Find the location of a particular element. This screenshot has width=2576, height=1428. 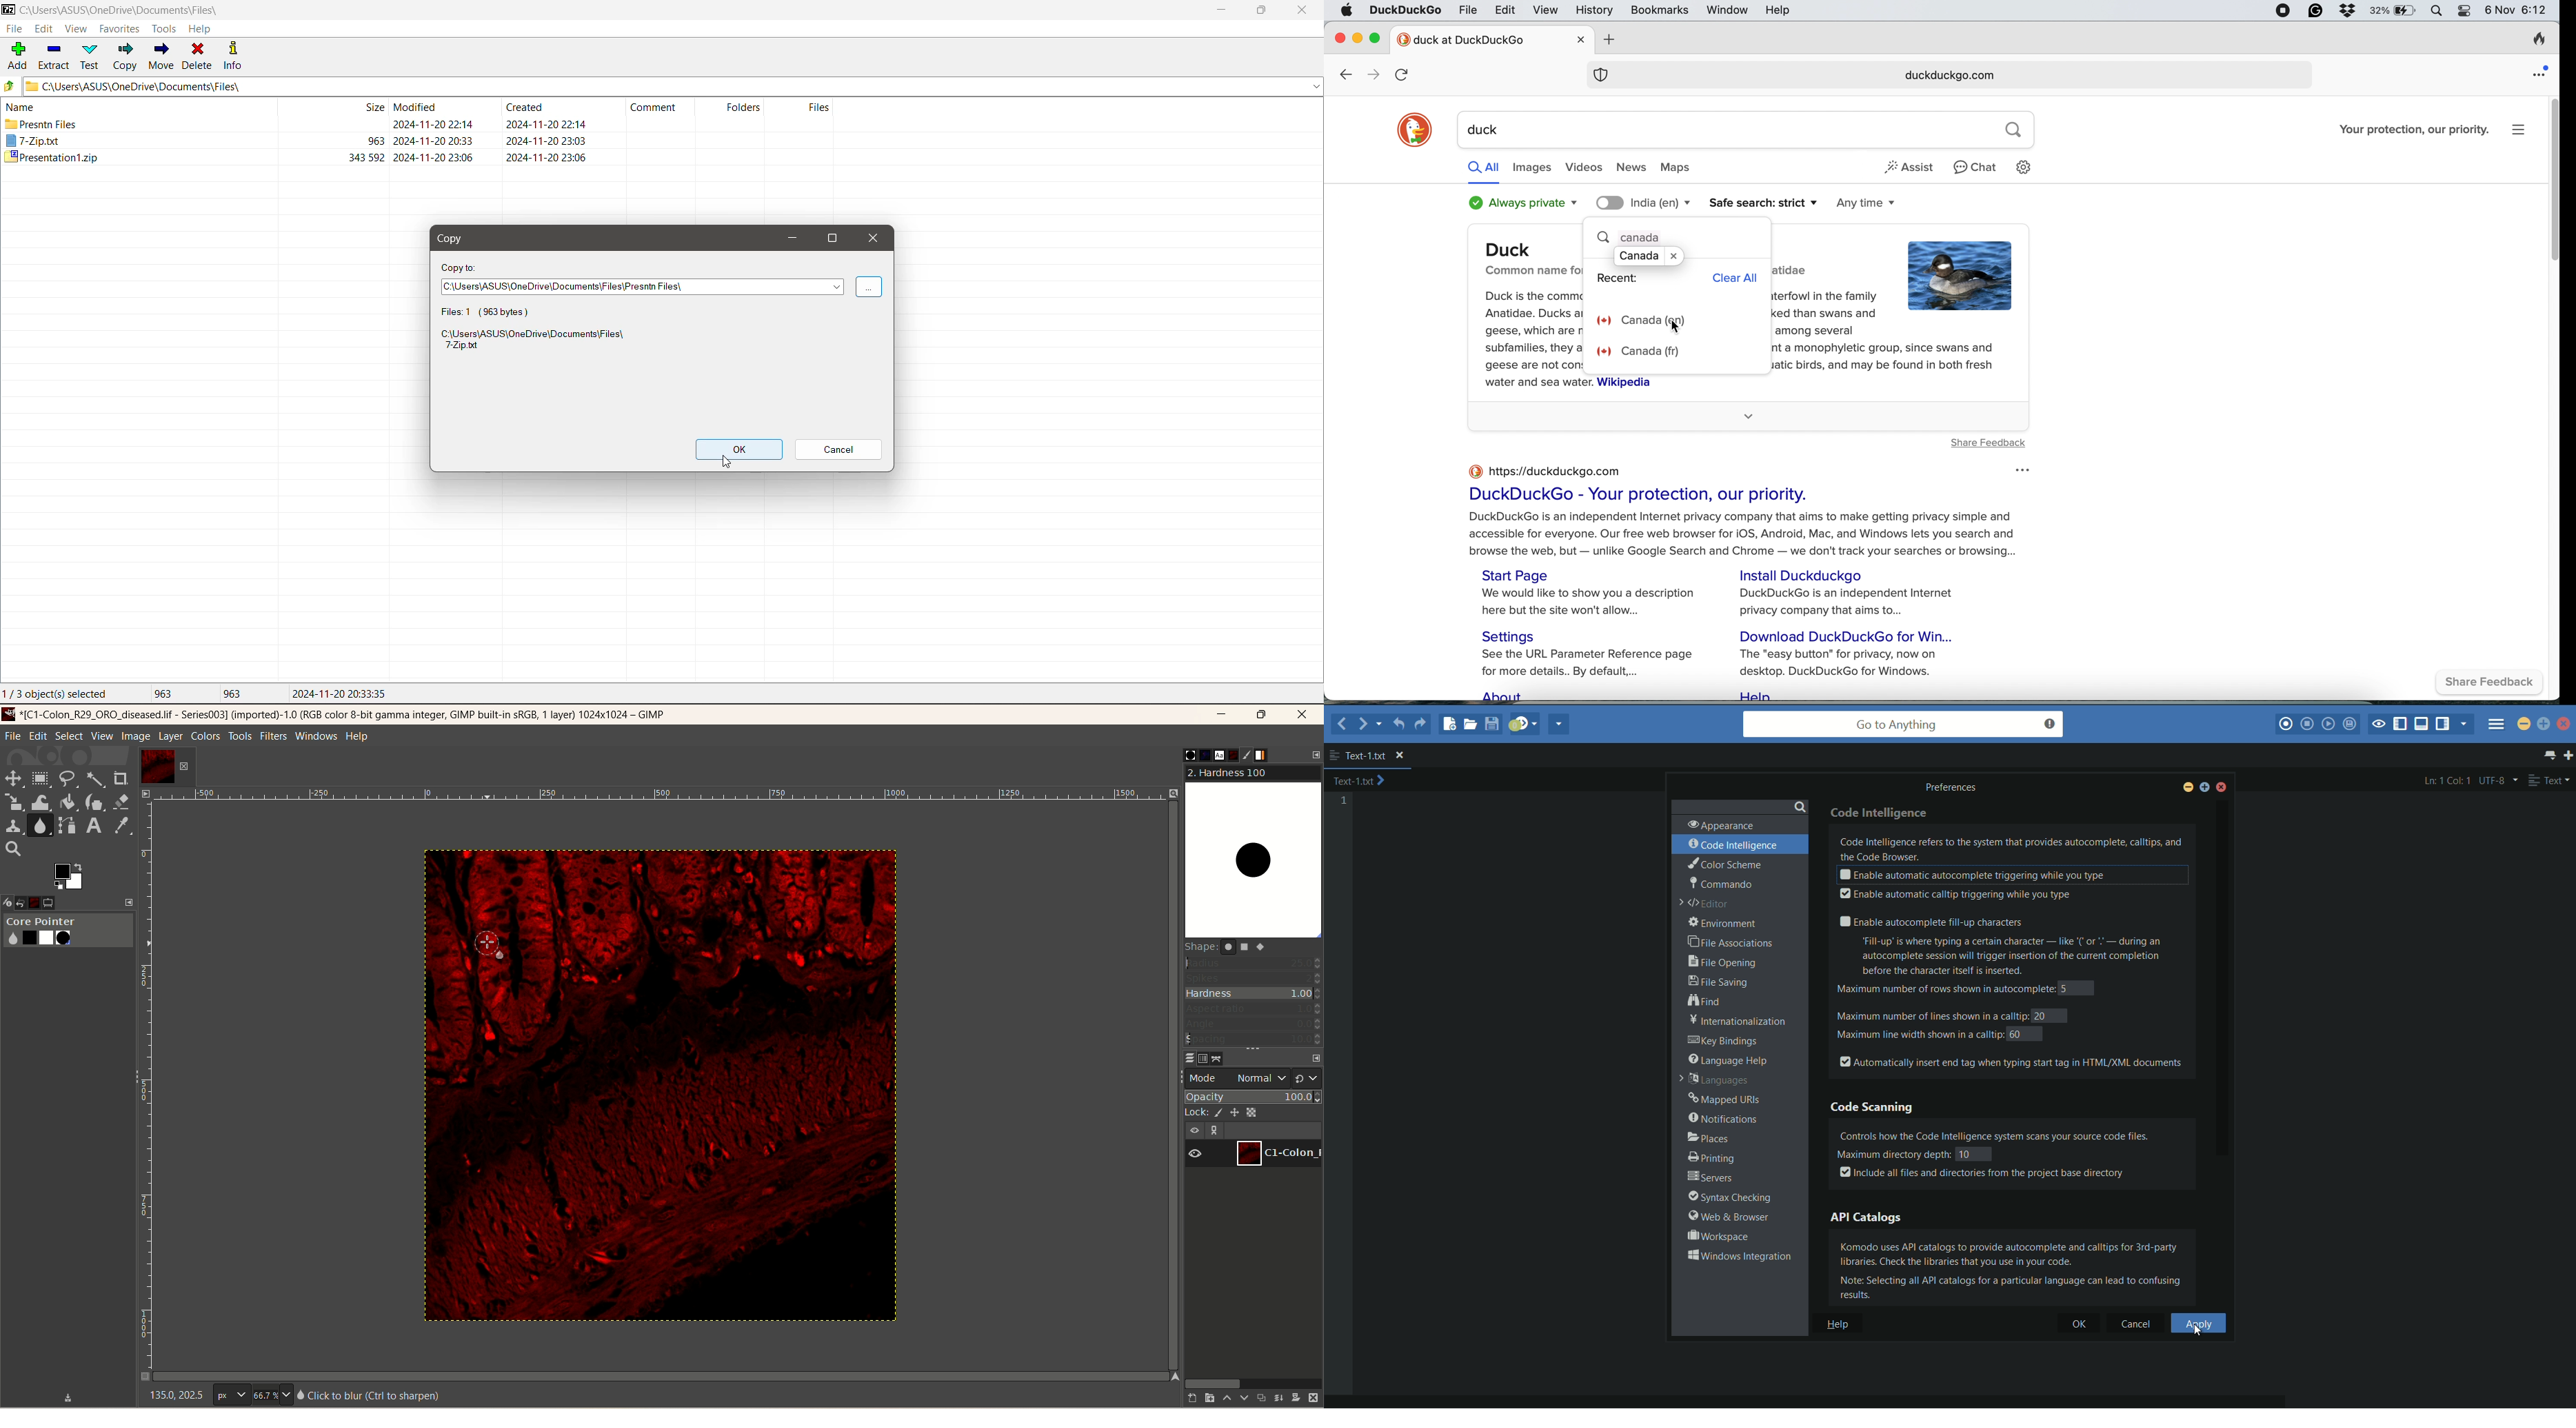

lower this layer one step is located at coordinates (1242, 1399).